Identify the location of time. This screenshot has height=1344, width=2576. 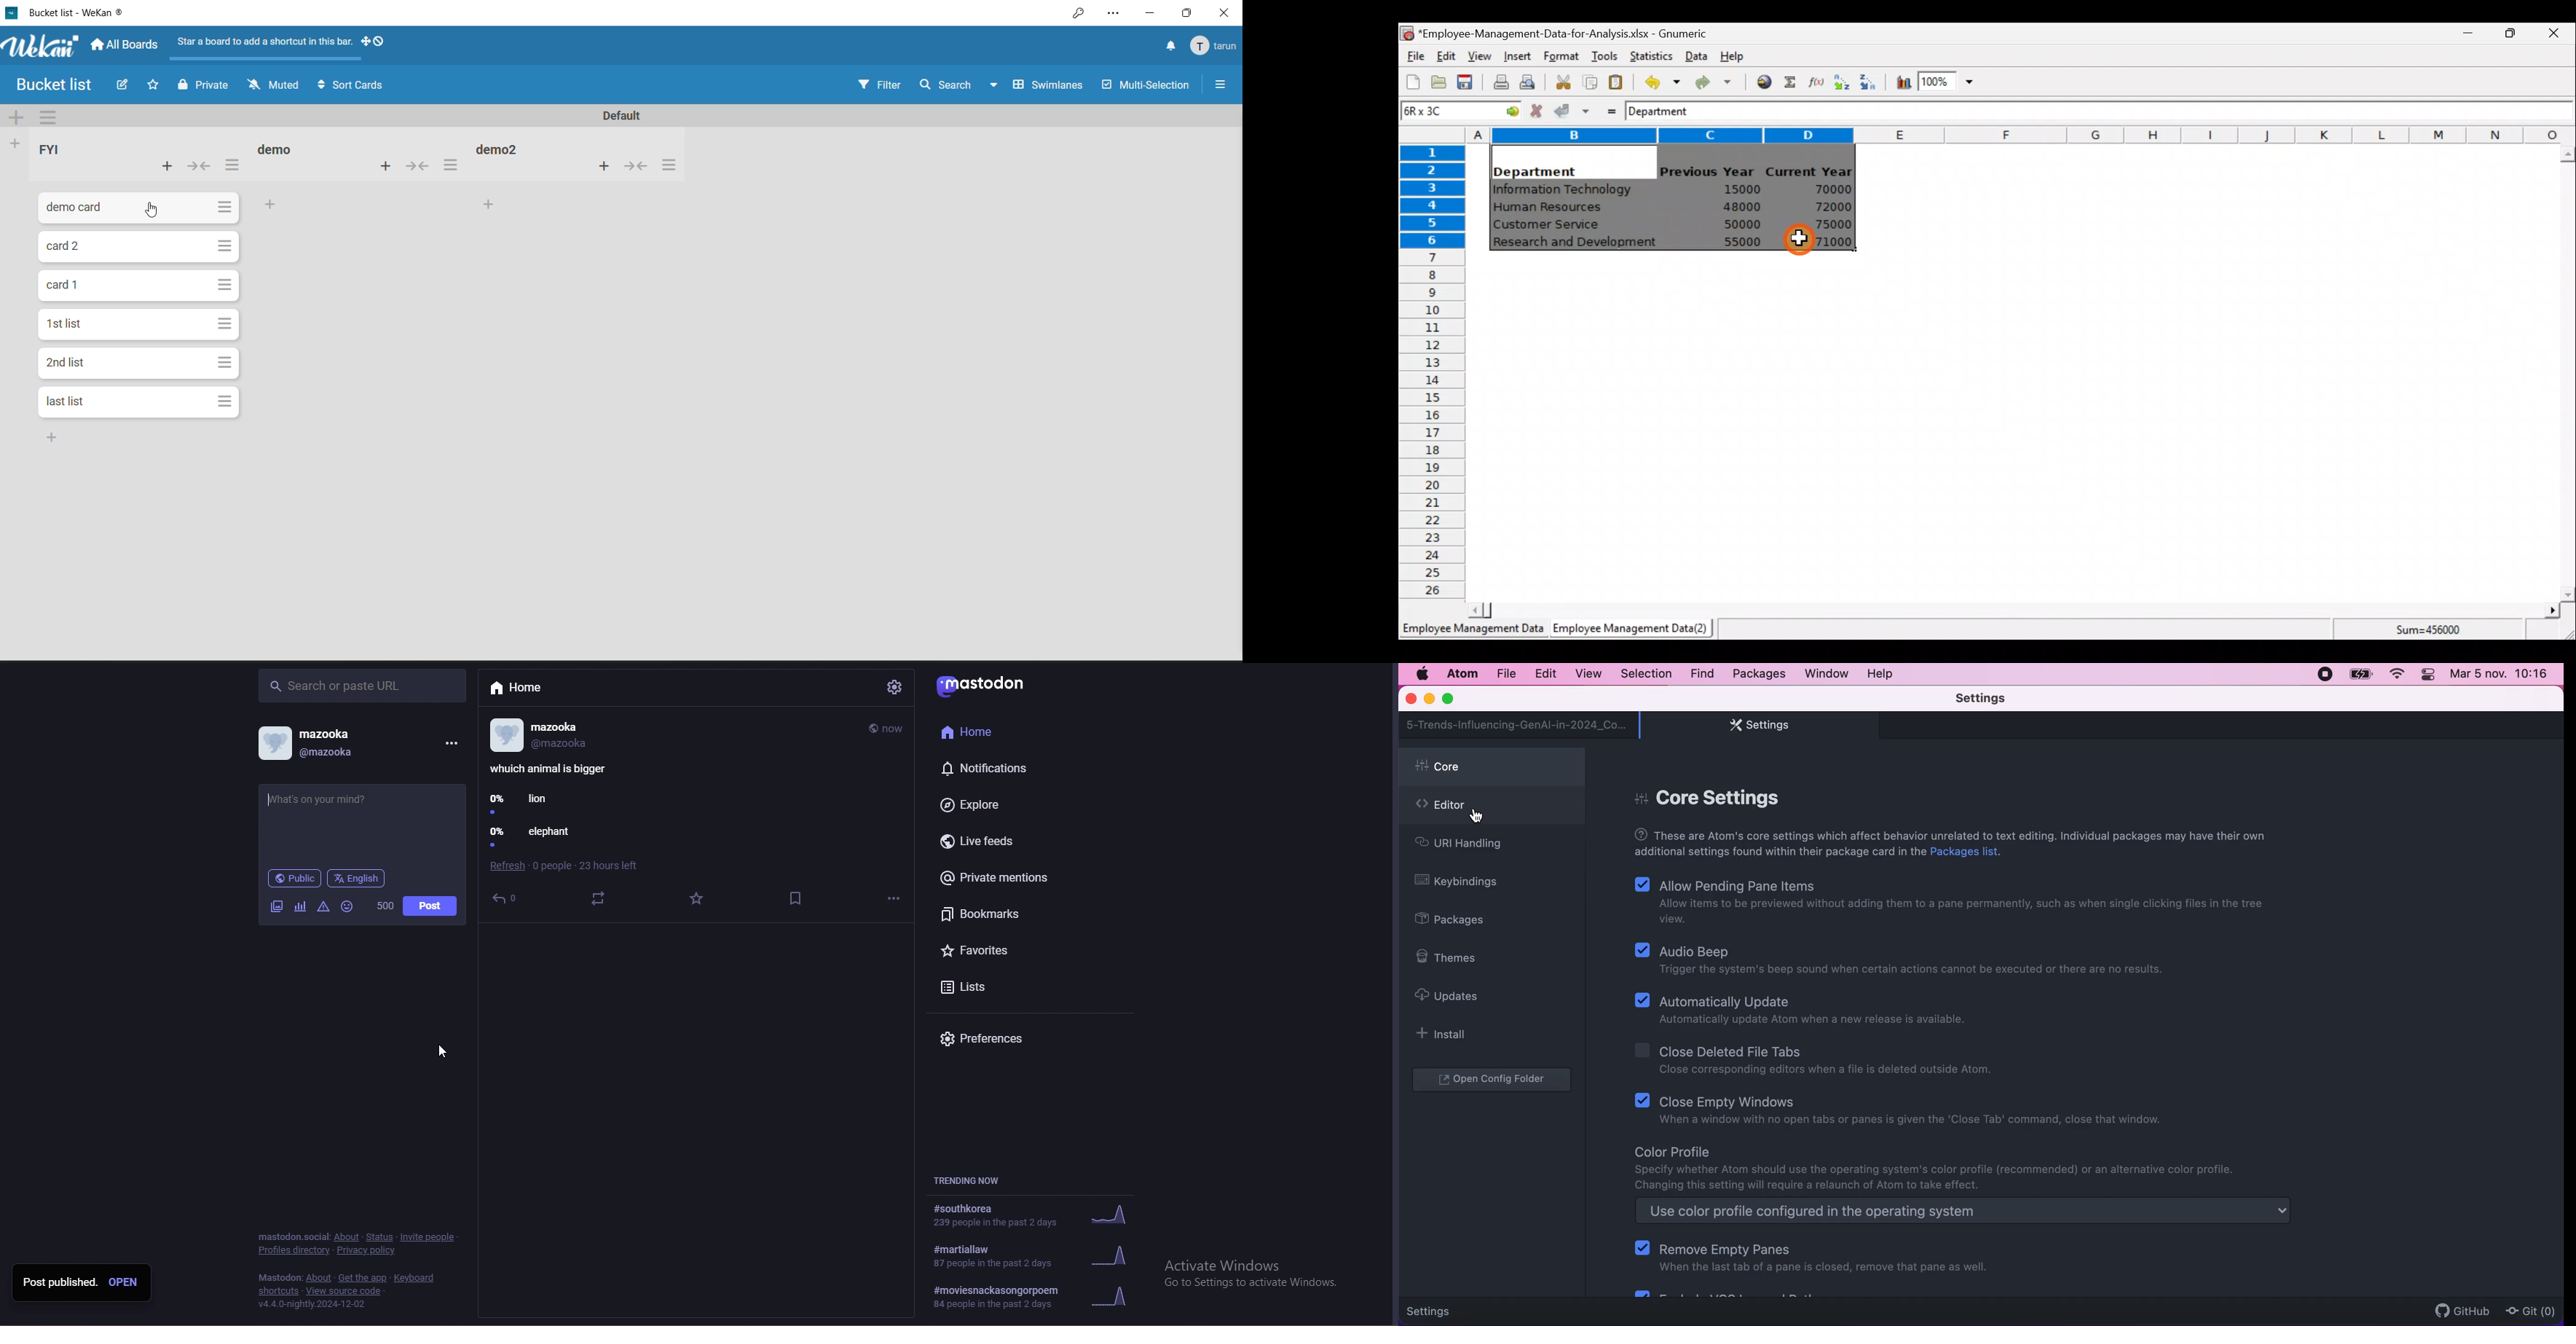
(888, 728).